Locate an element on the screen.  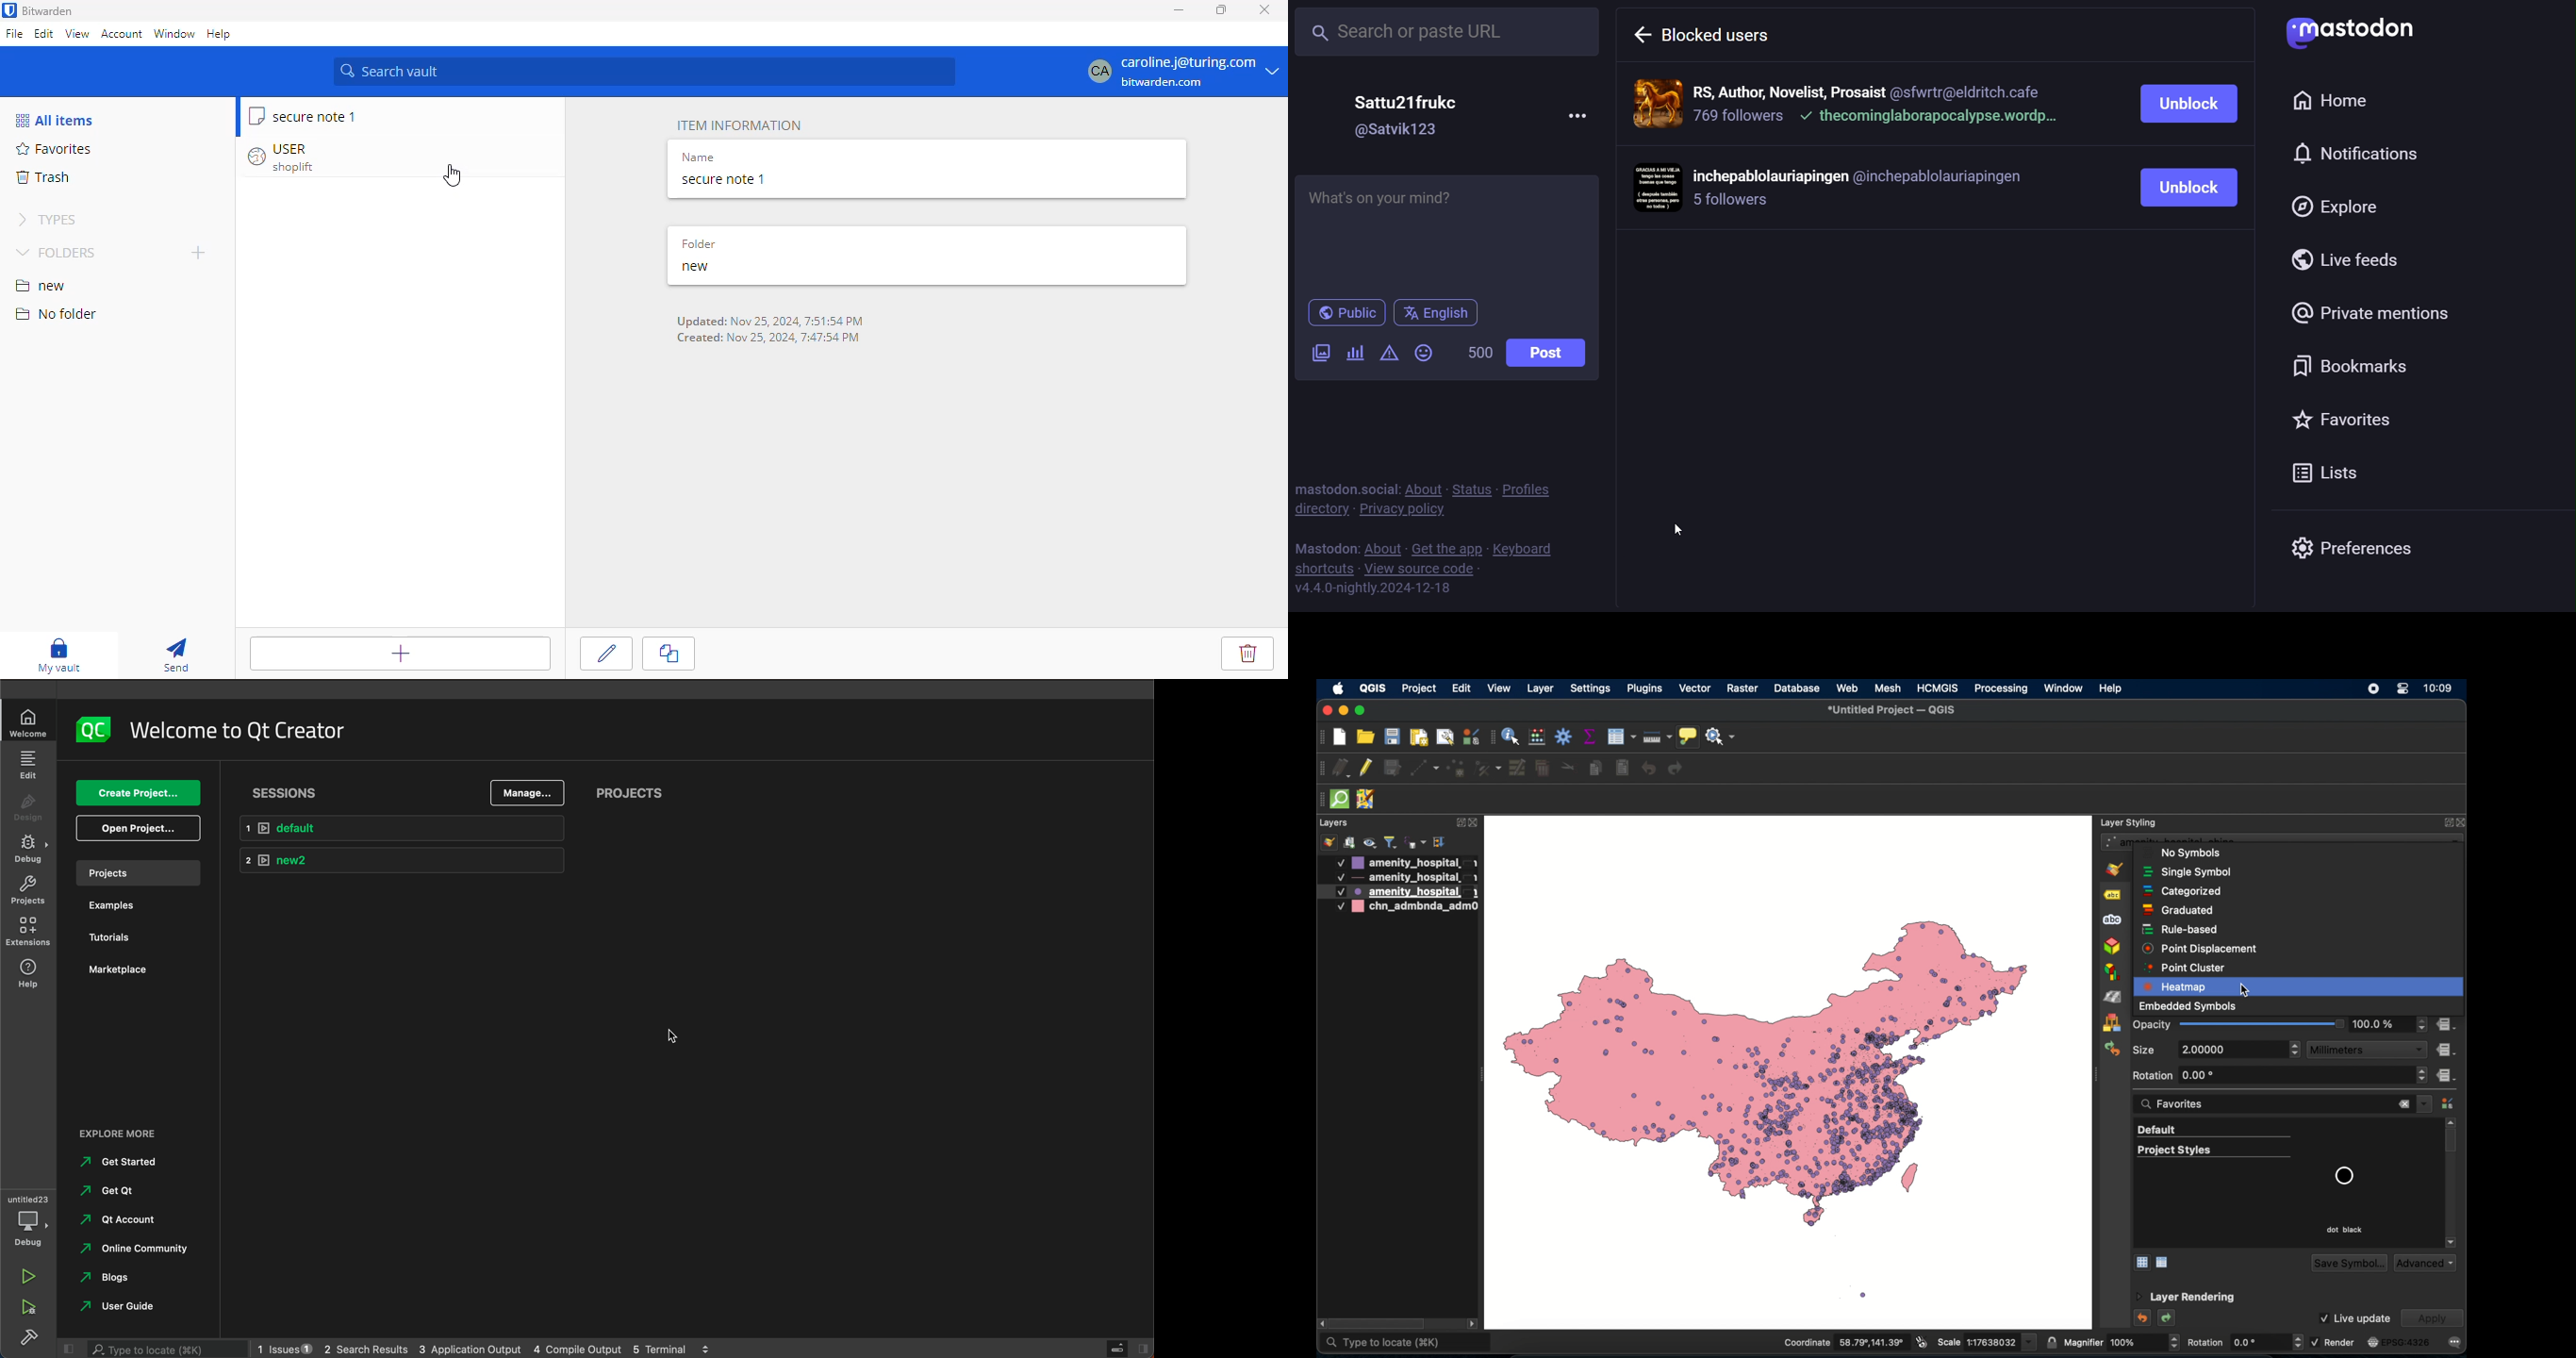
search vault is located at coordinates (646, 71).